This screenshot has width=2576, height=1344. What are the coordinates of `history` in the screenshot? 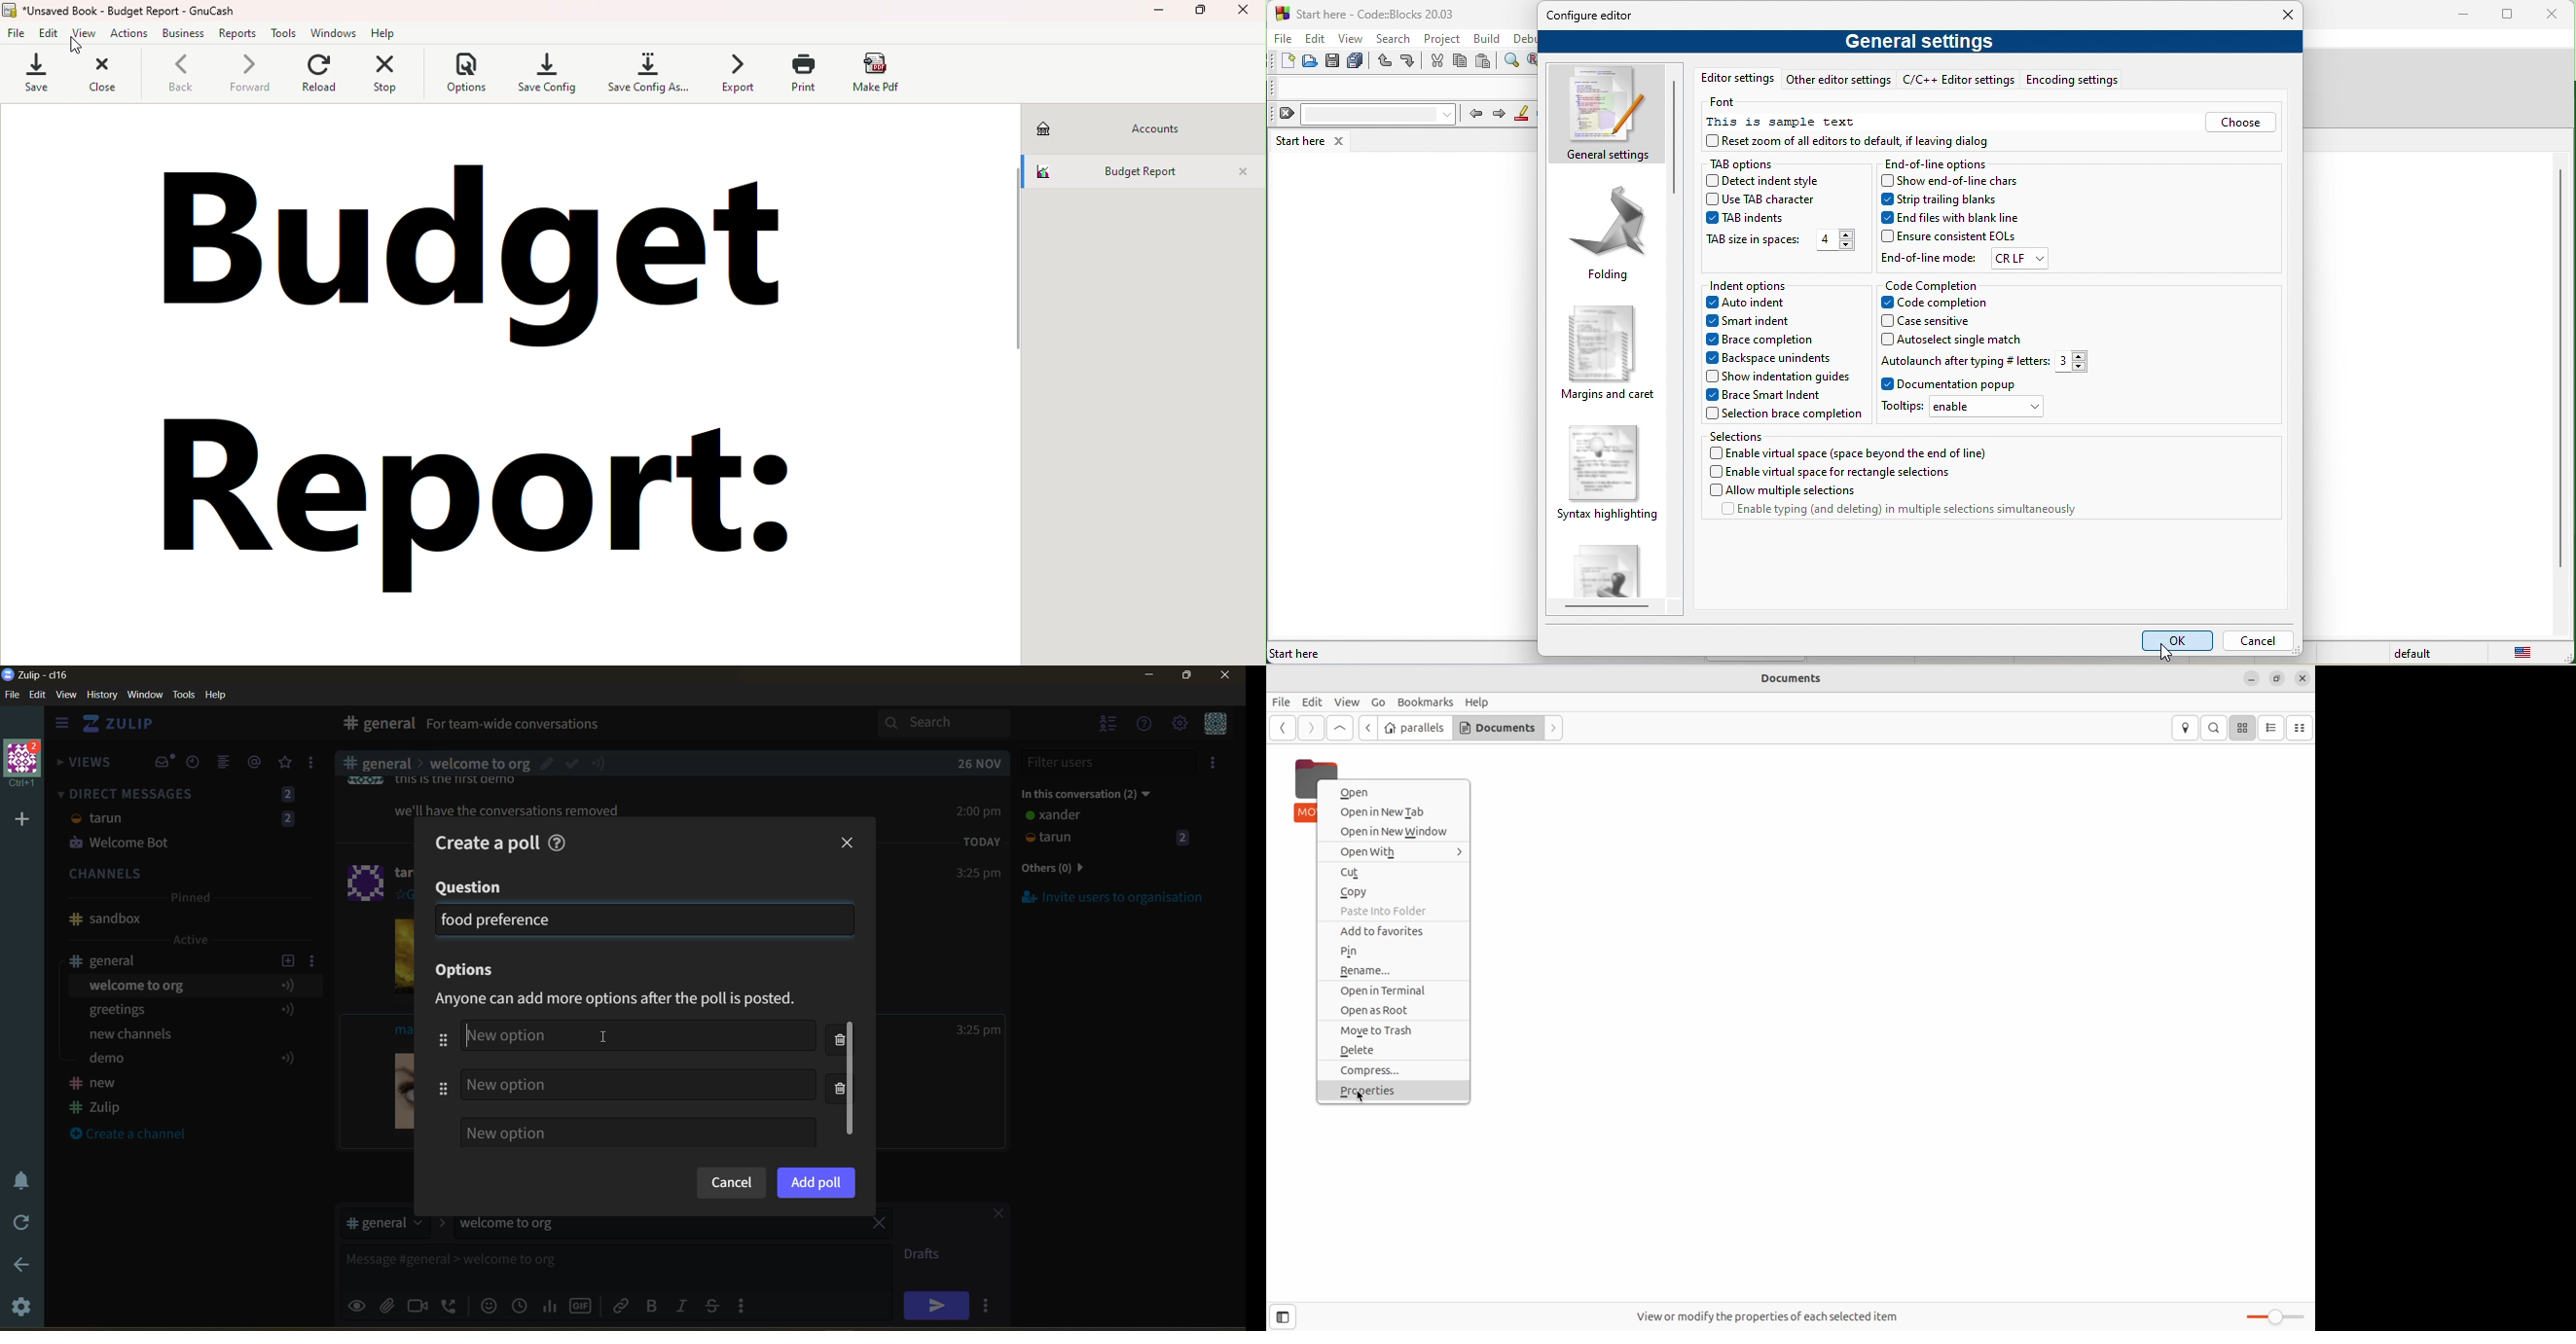 It's located at (102, 697).